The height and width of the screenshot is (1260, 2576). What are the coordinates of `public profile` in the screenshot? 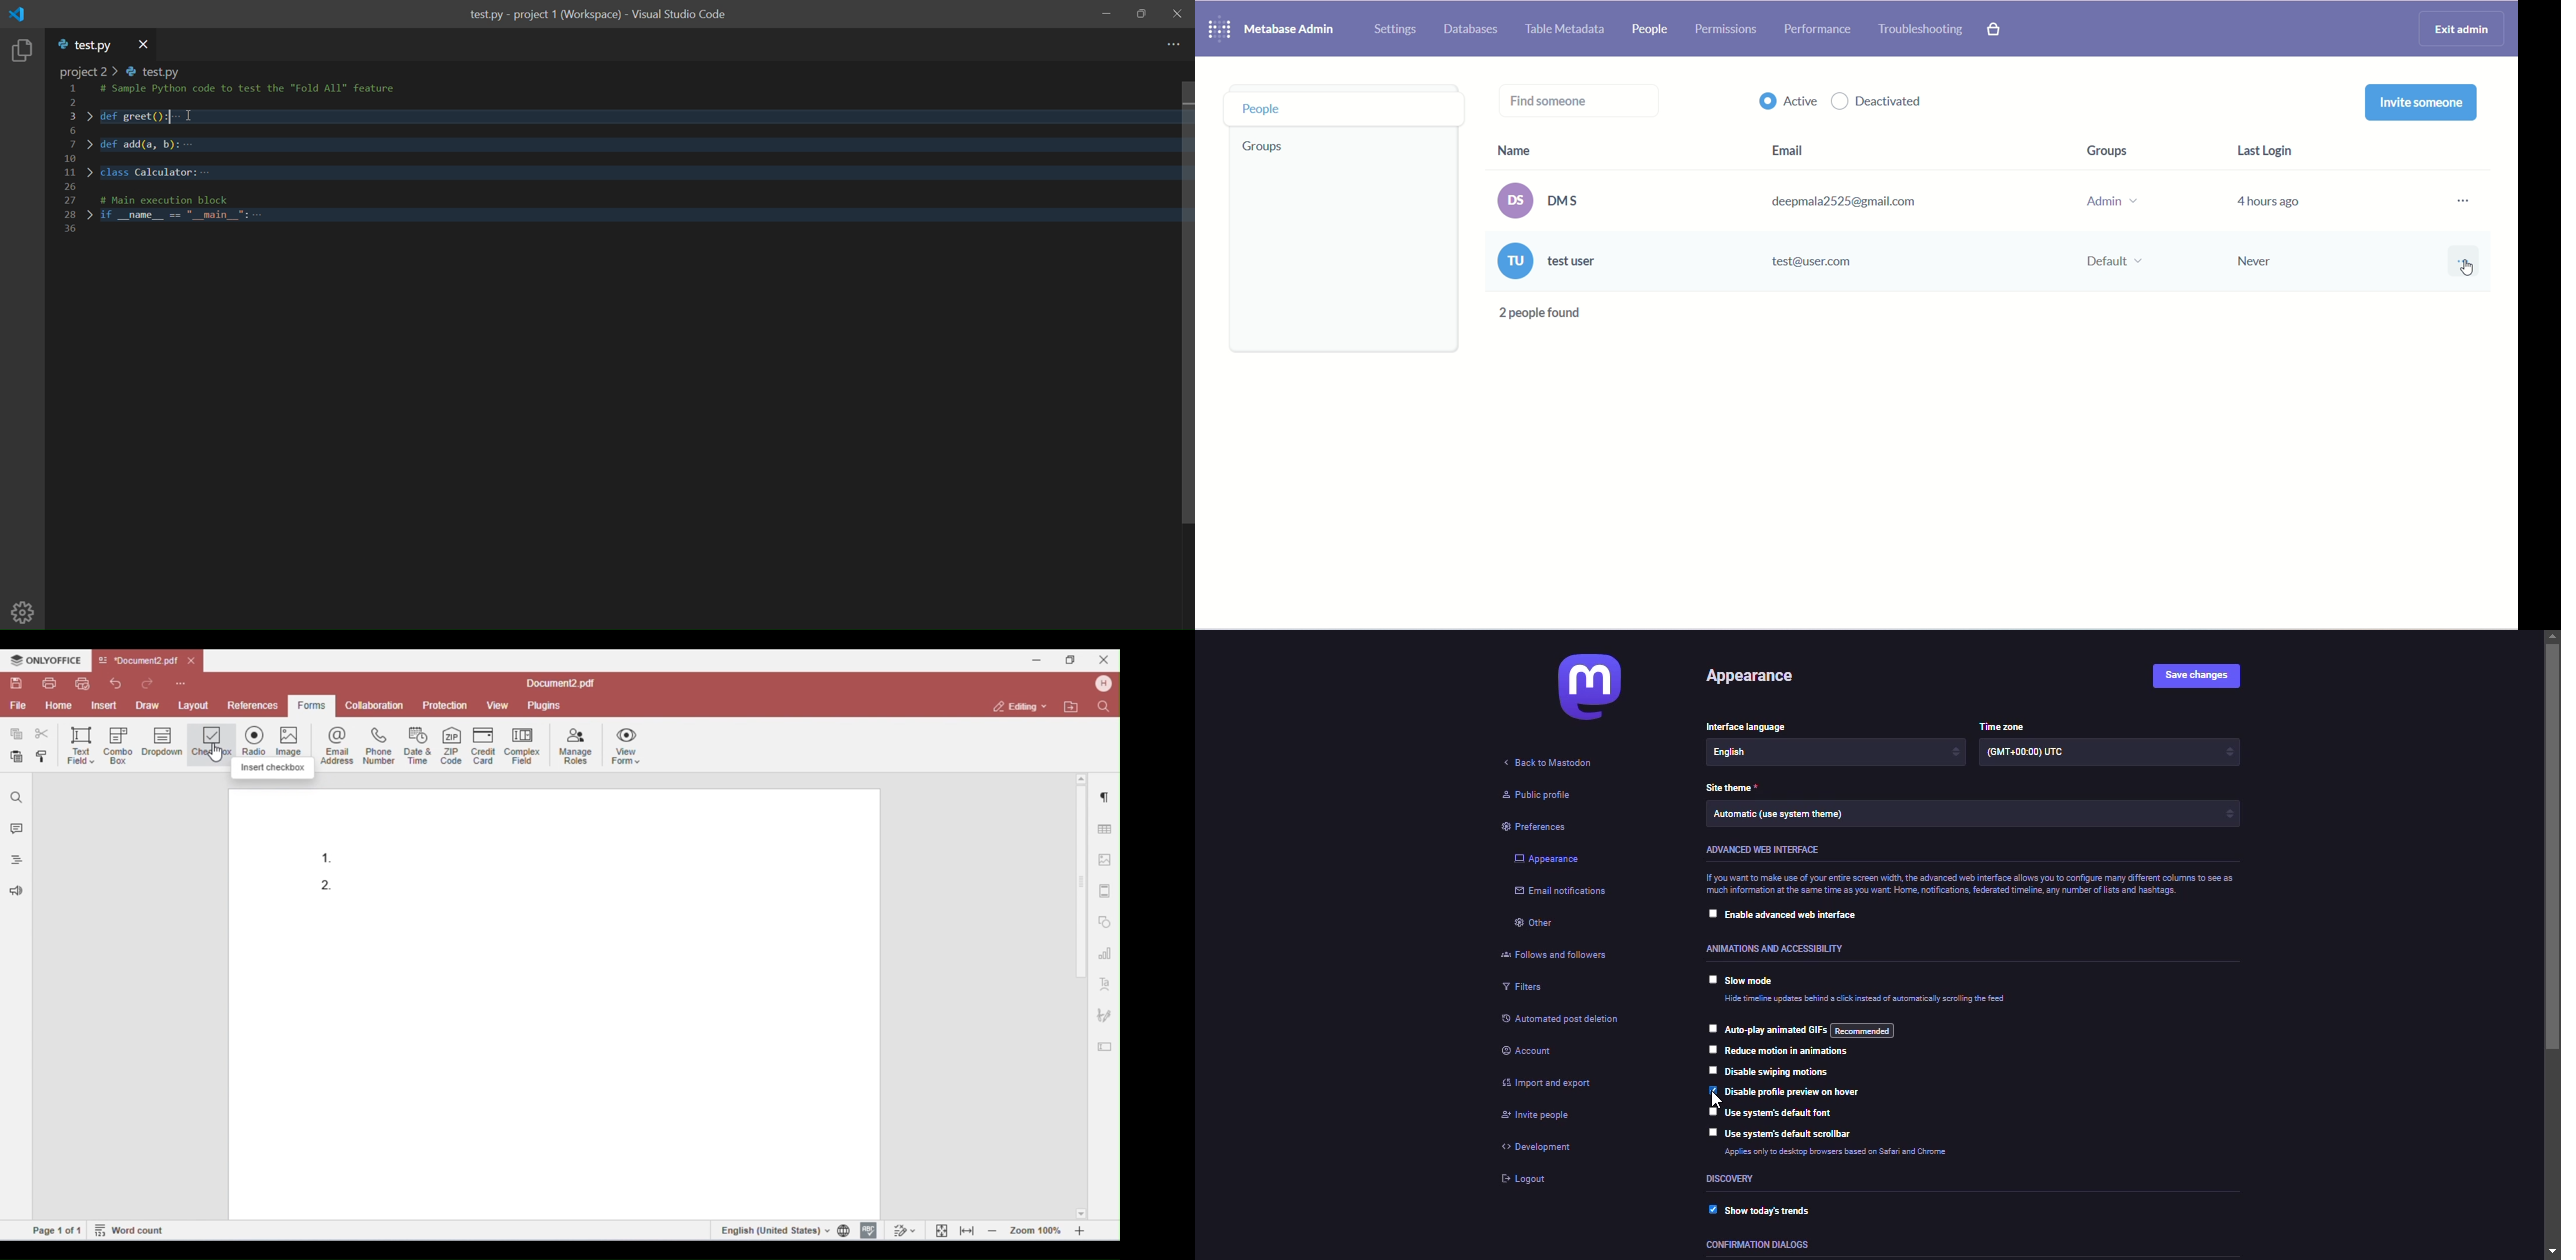 It's located at (1536, 796).